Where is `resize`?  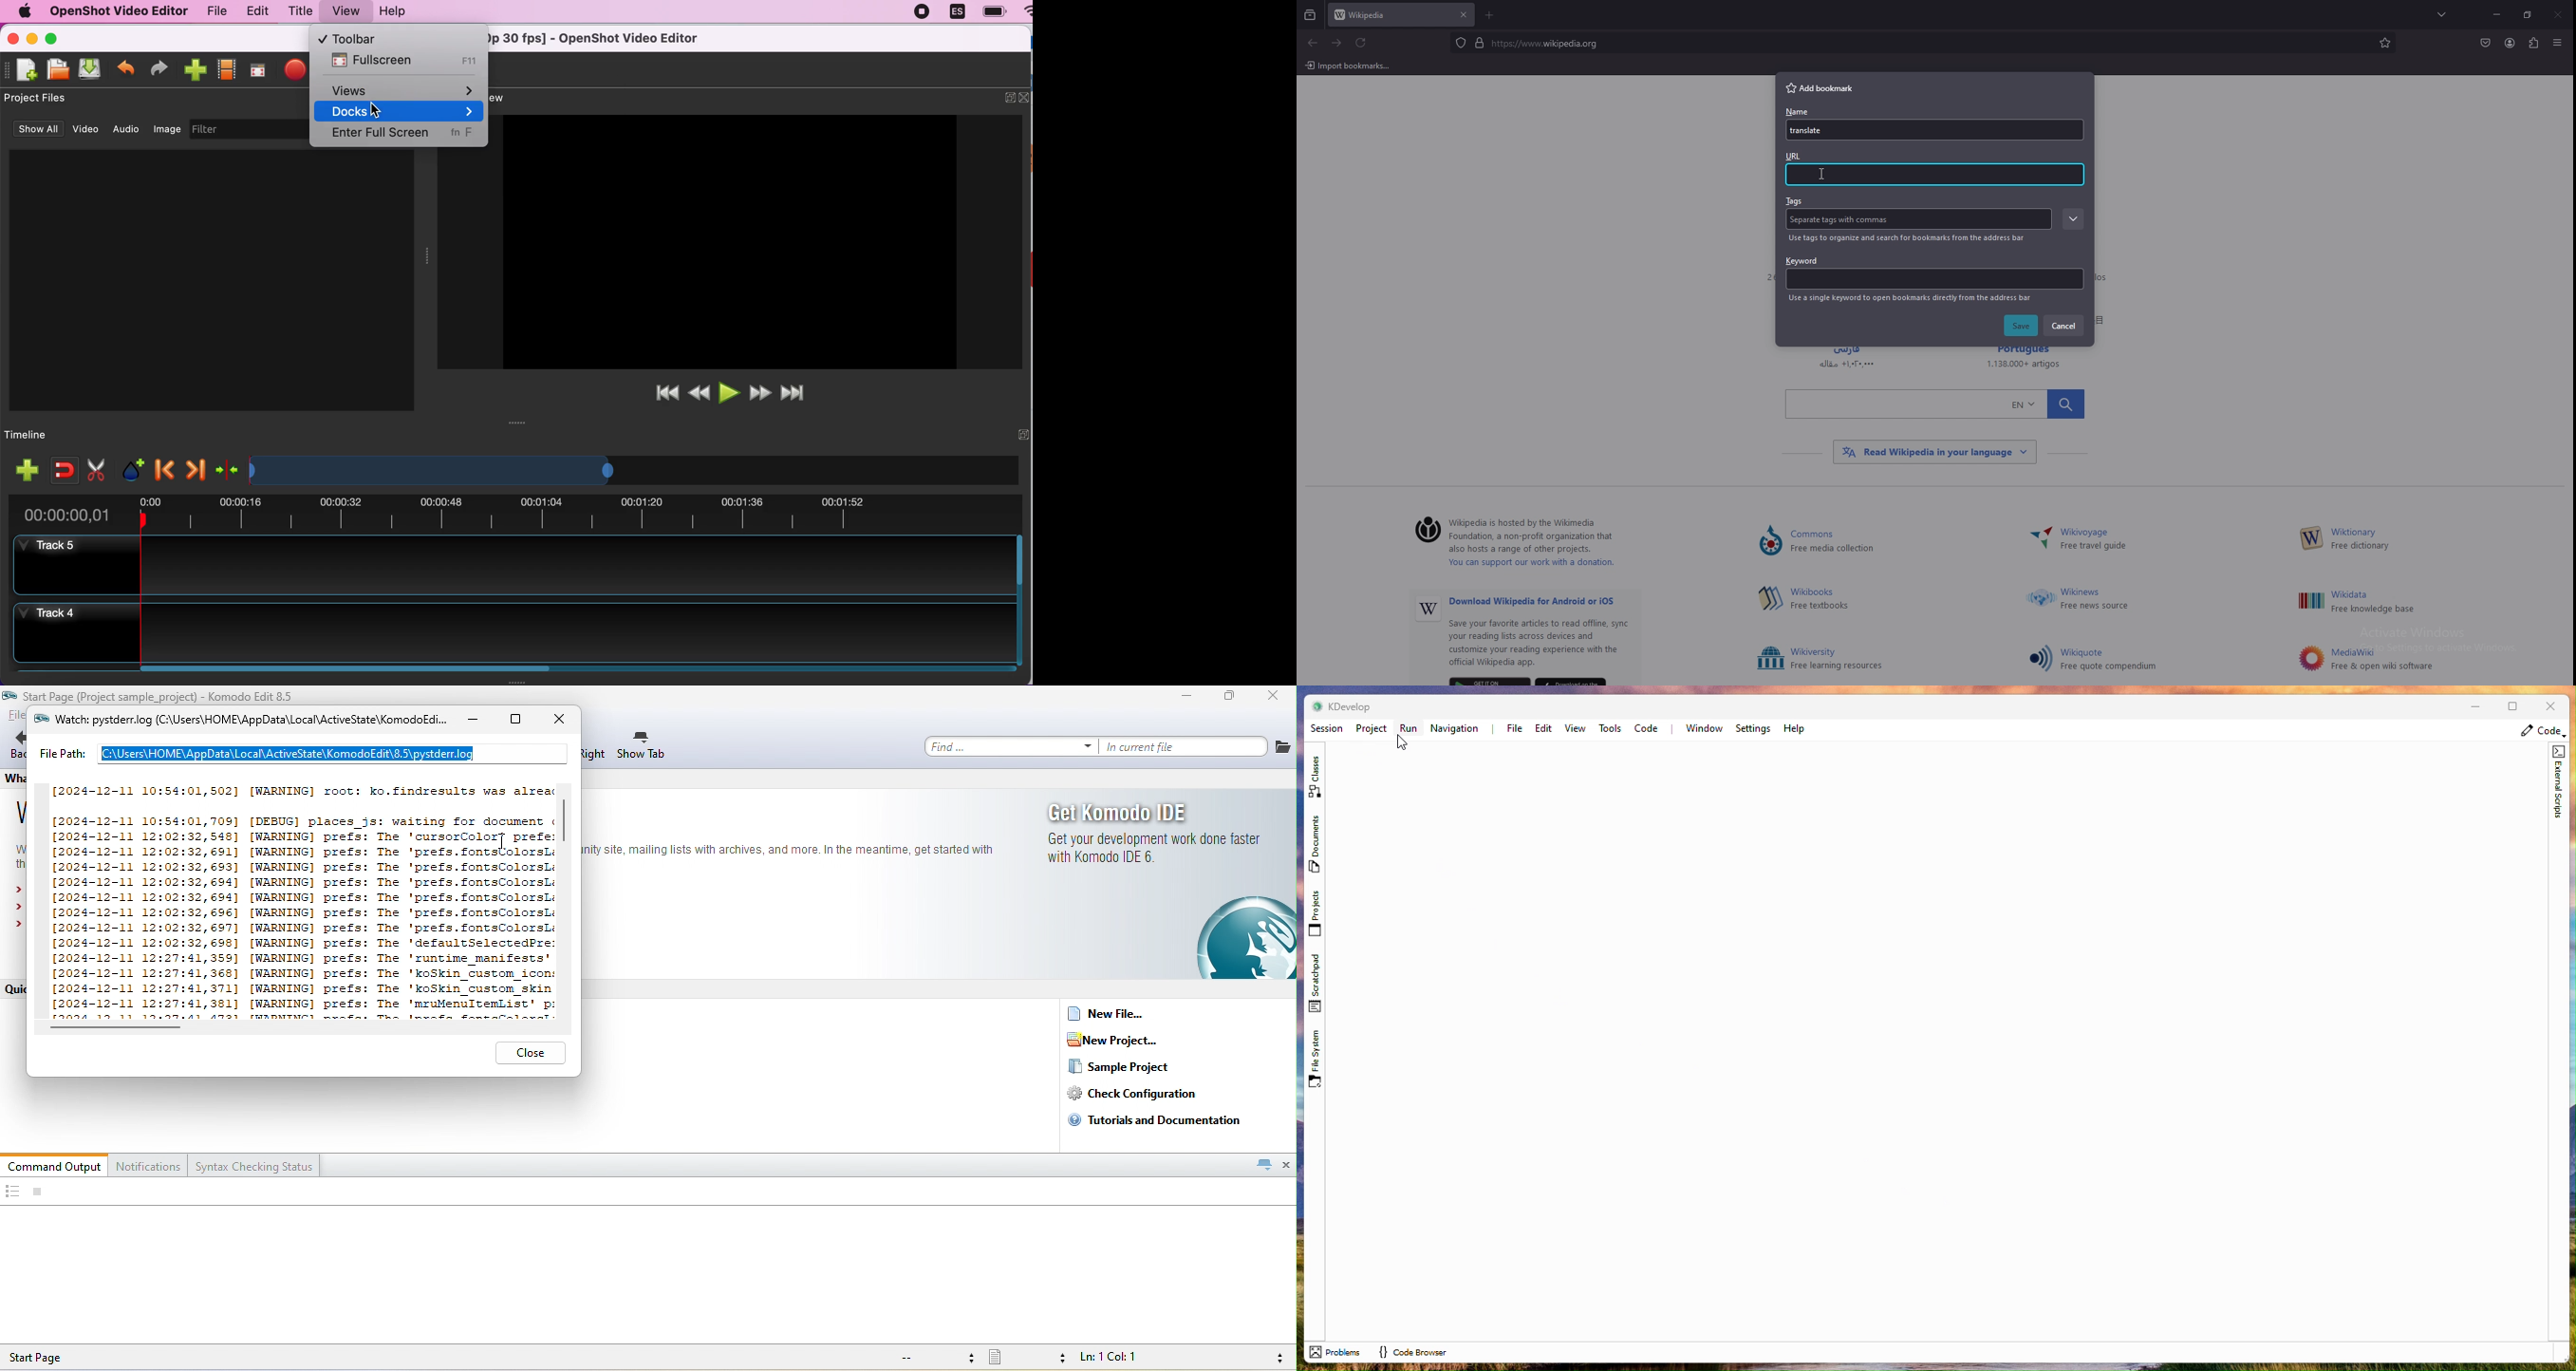
resize is located at coordinates (2528, 15).